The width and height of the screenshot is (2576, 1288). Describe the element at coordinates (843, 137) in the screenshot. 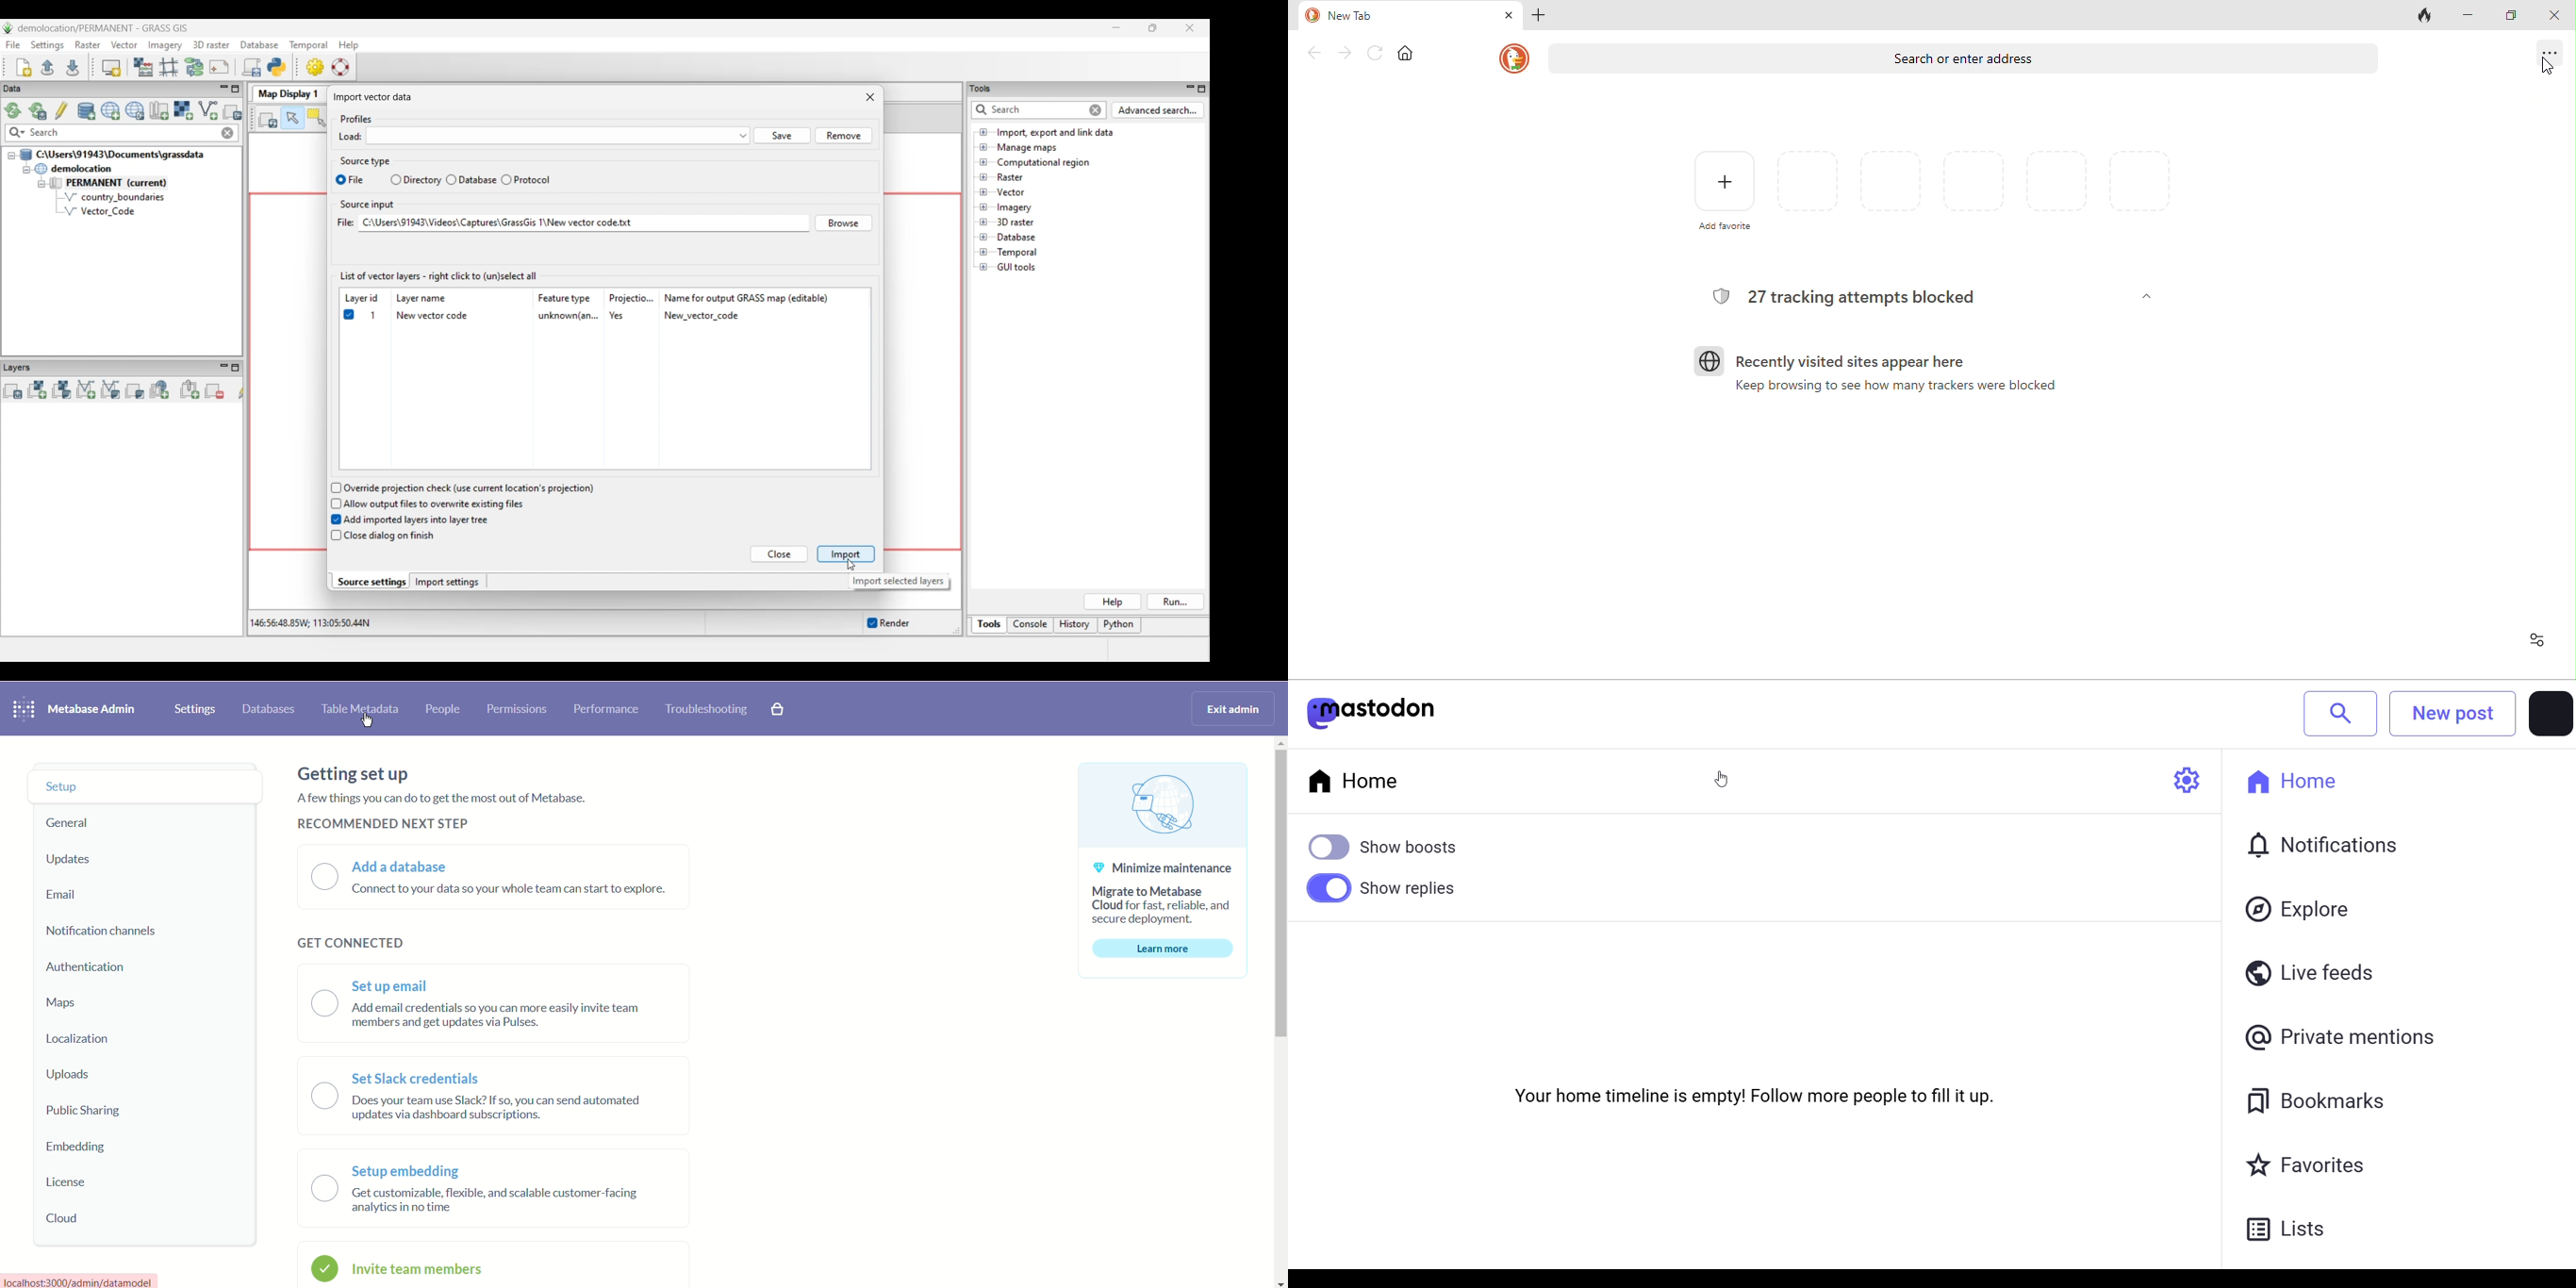

I see `` at that location.